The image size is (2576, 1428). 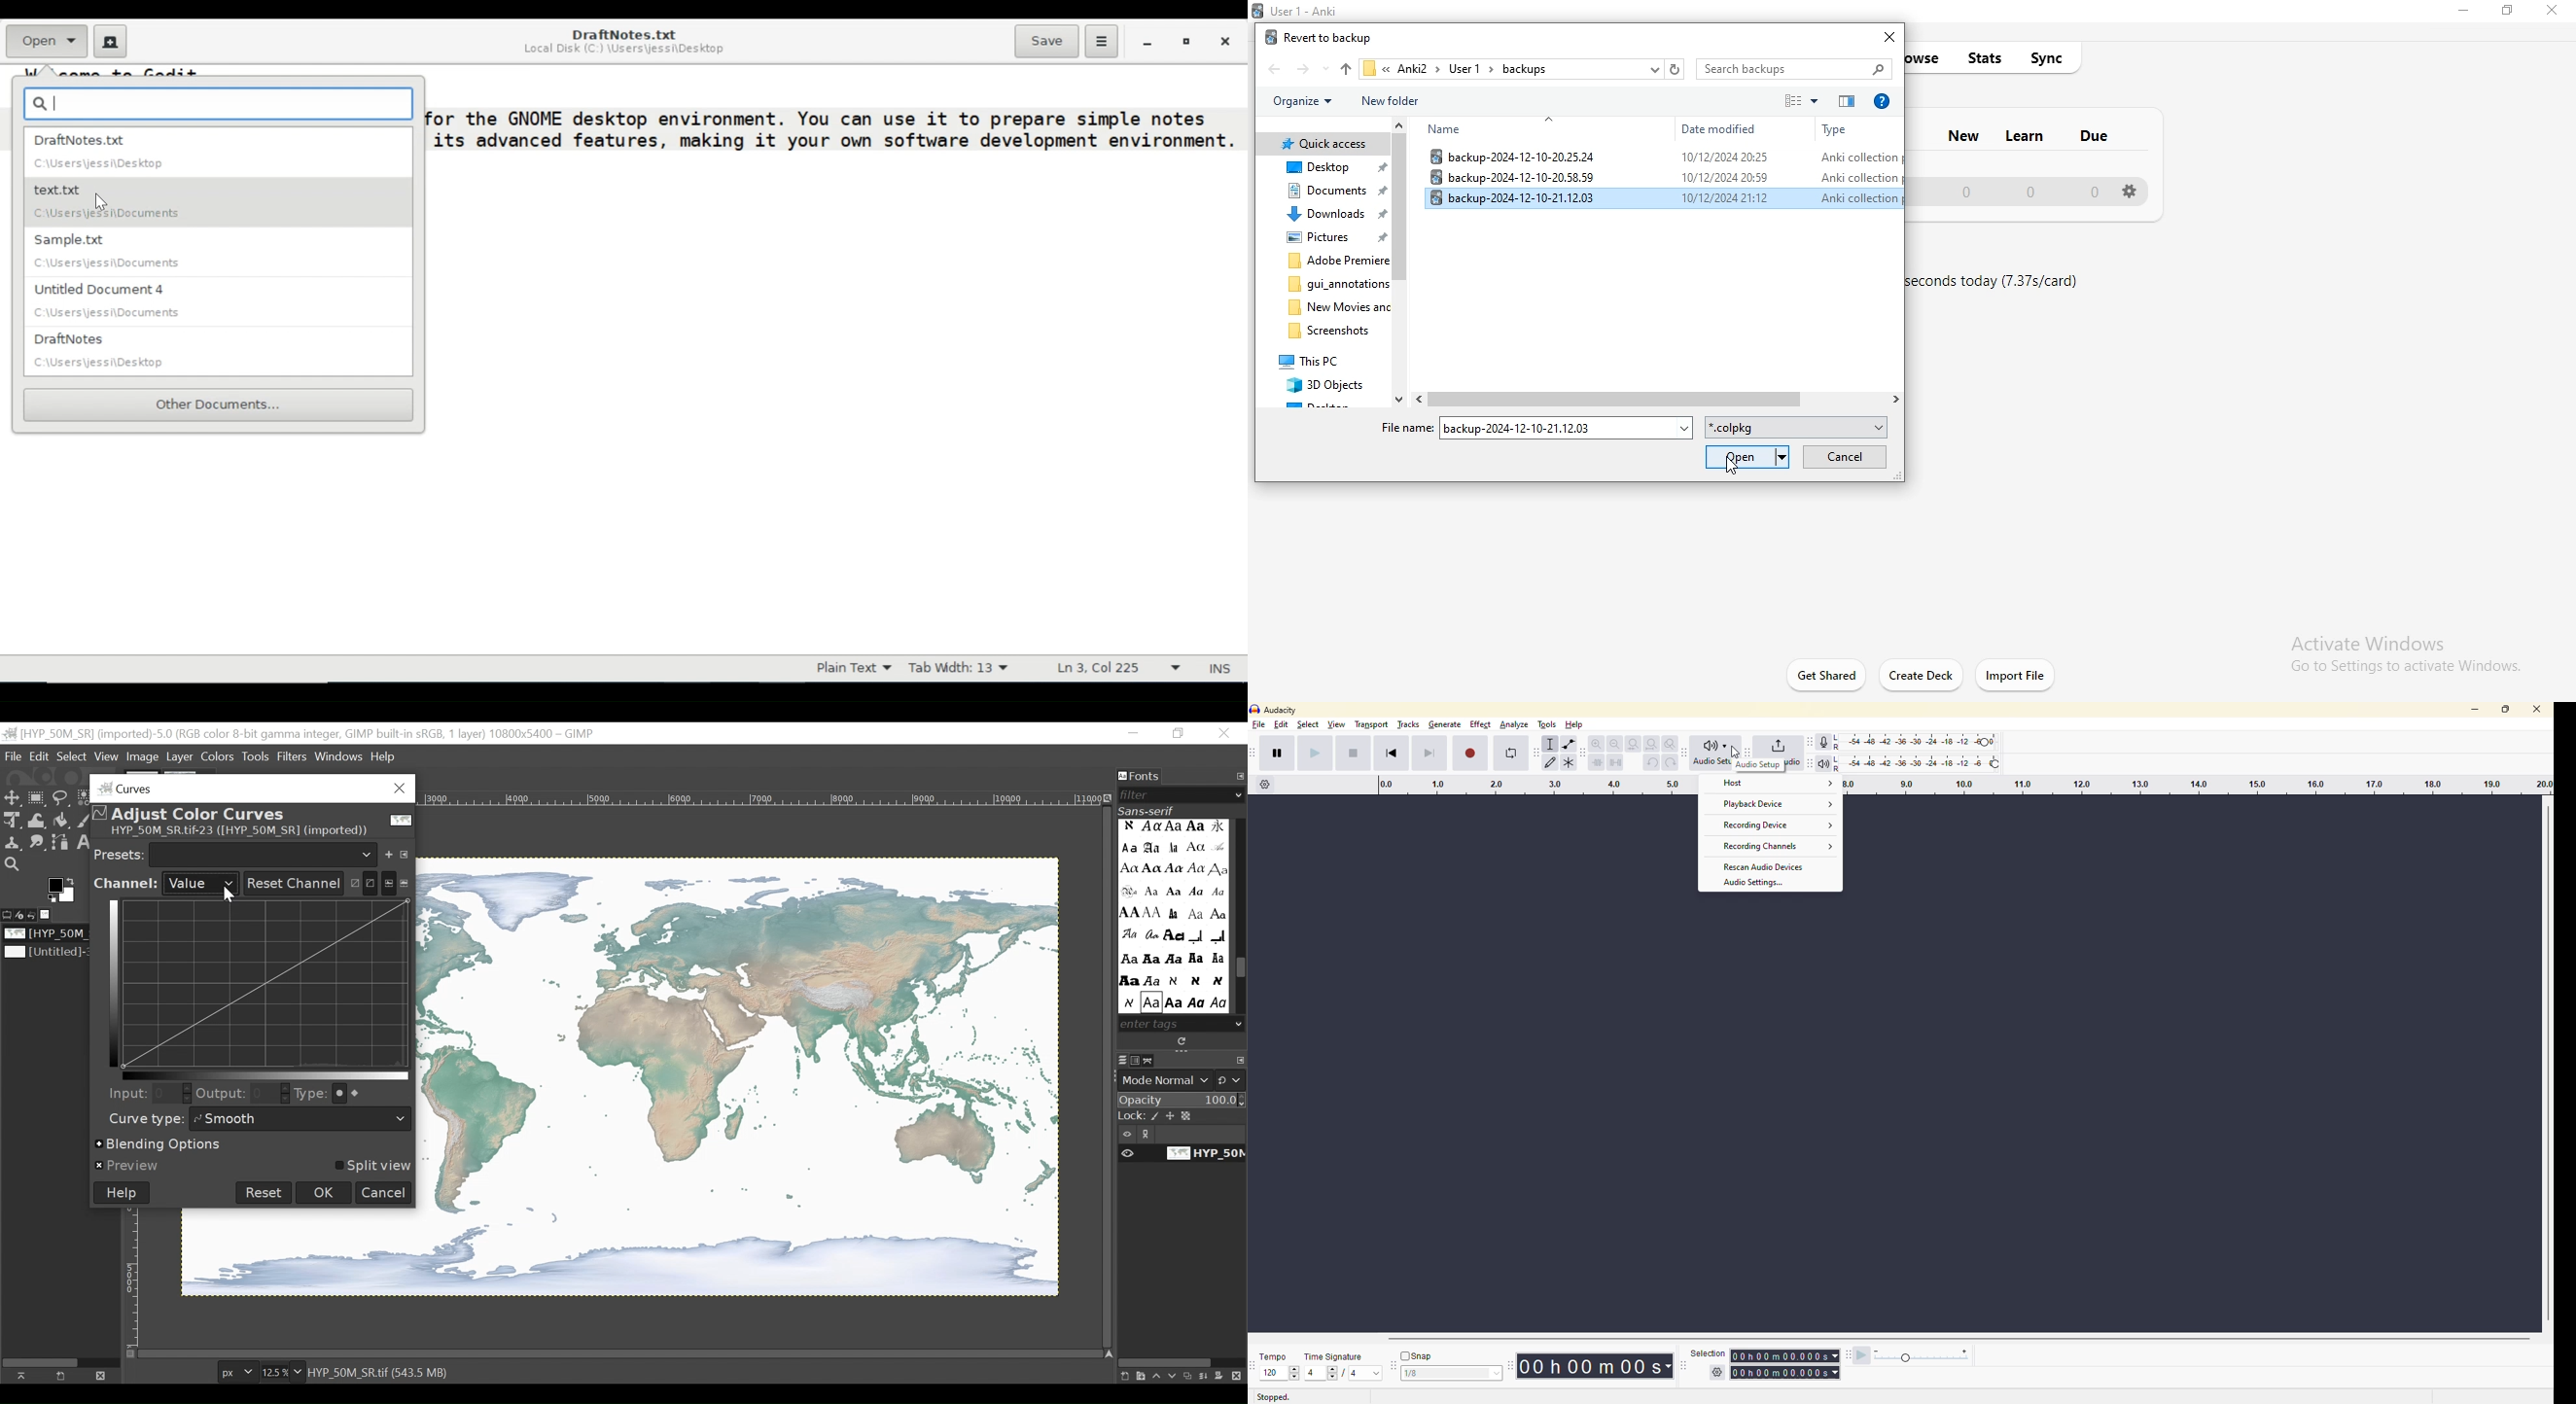 What do you see at coordinates (1521, 68) in the screenshot?
I see `file path` at bounding box center [1521, 68].